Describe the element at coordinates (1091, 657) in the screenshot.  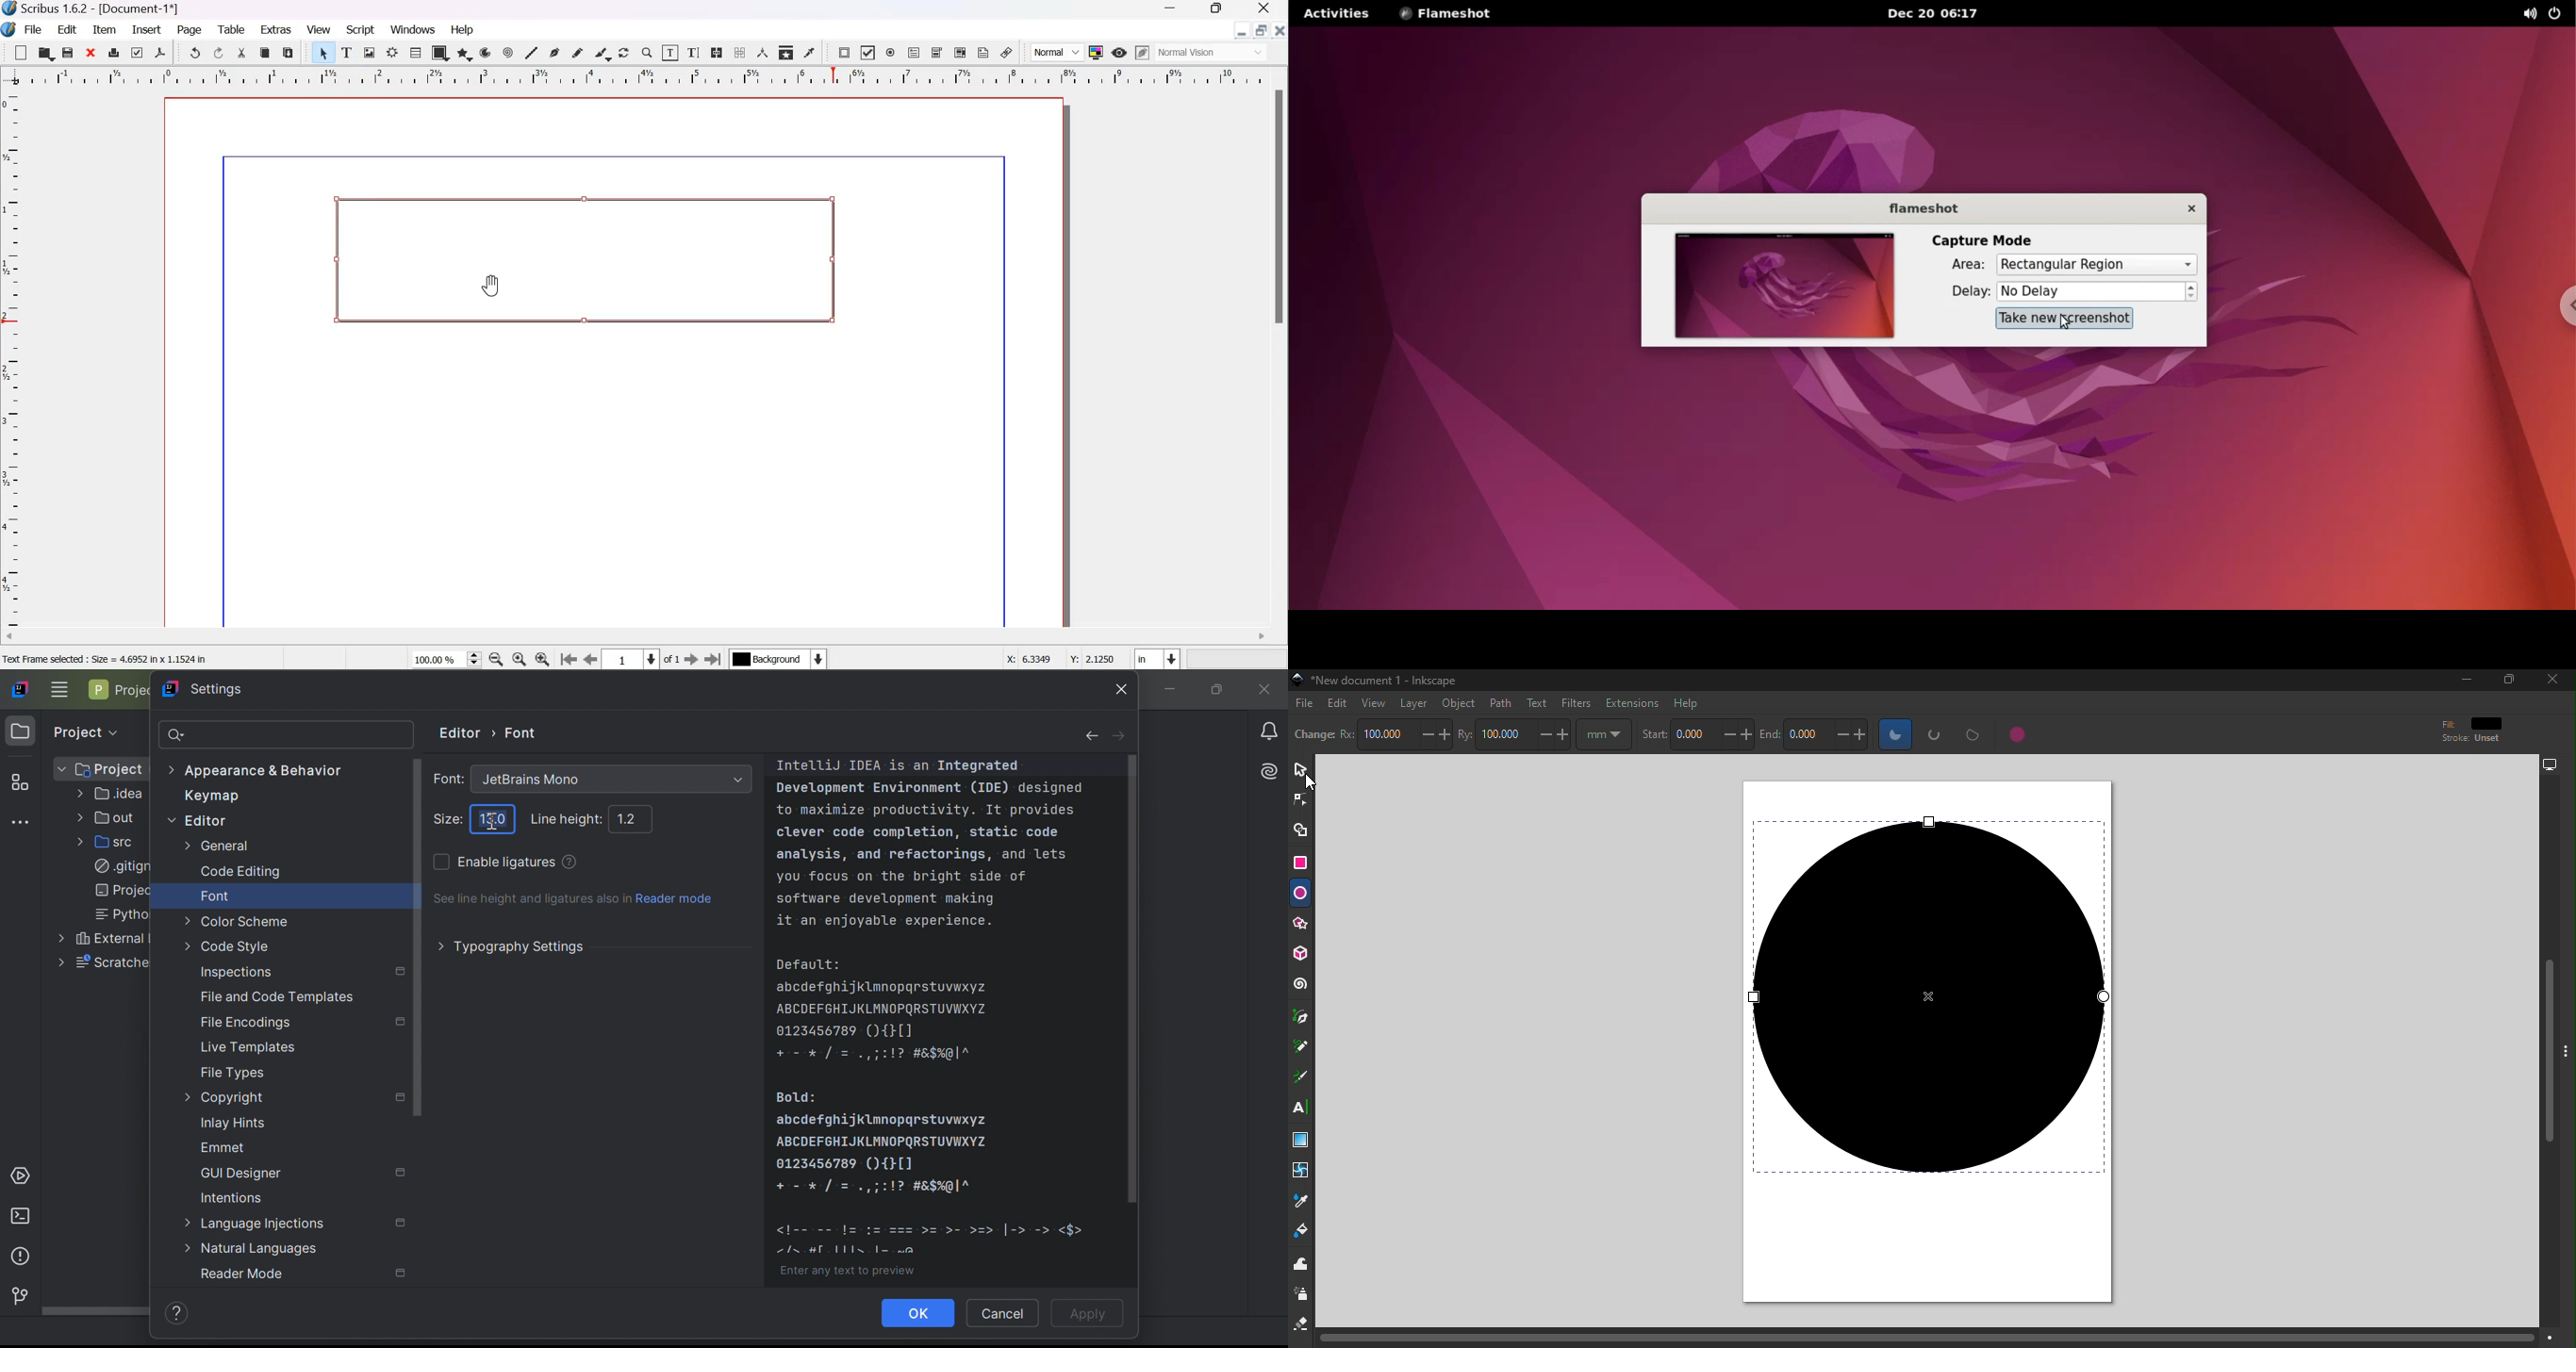
I see `Y: 2.1127` at that location.